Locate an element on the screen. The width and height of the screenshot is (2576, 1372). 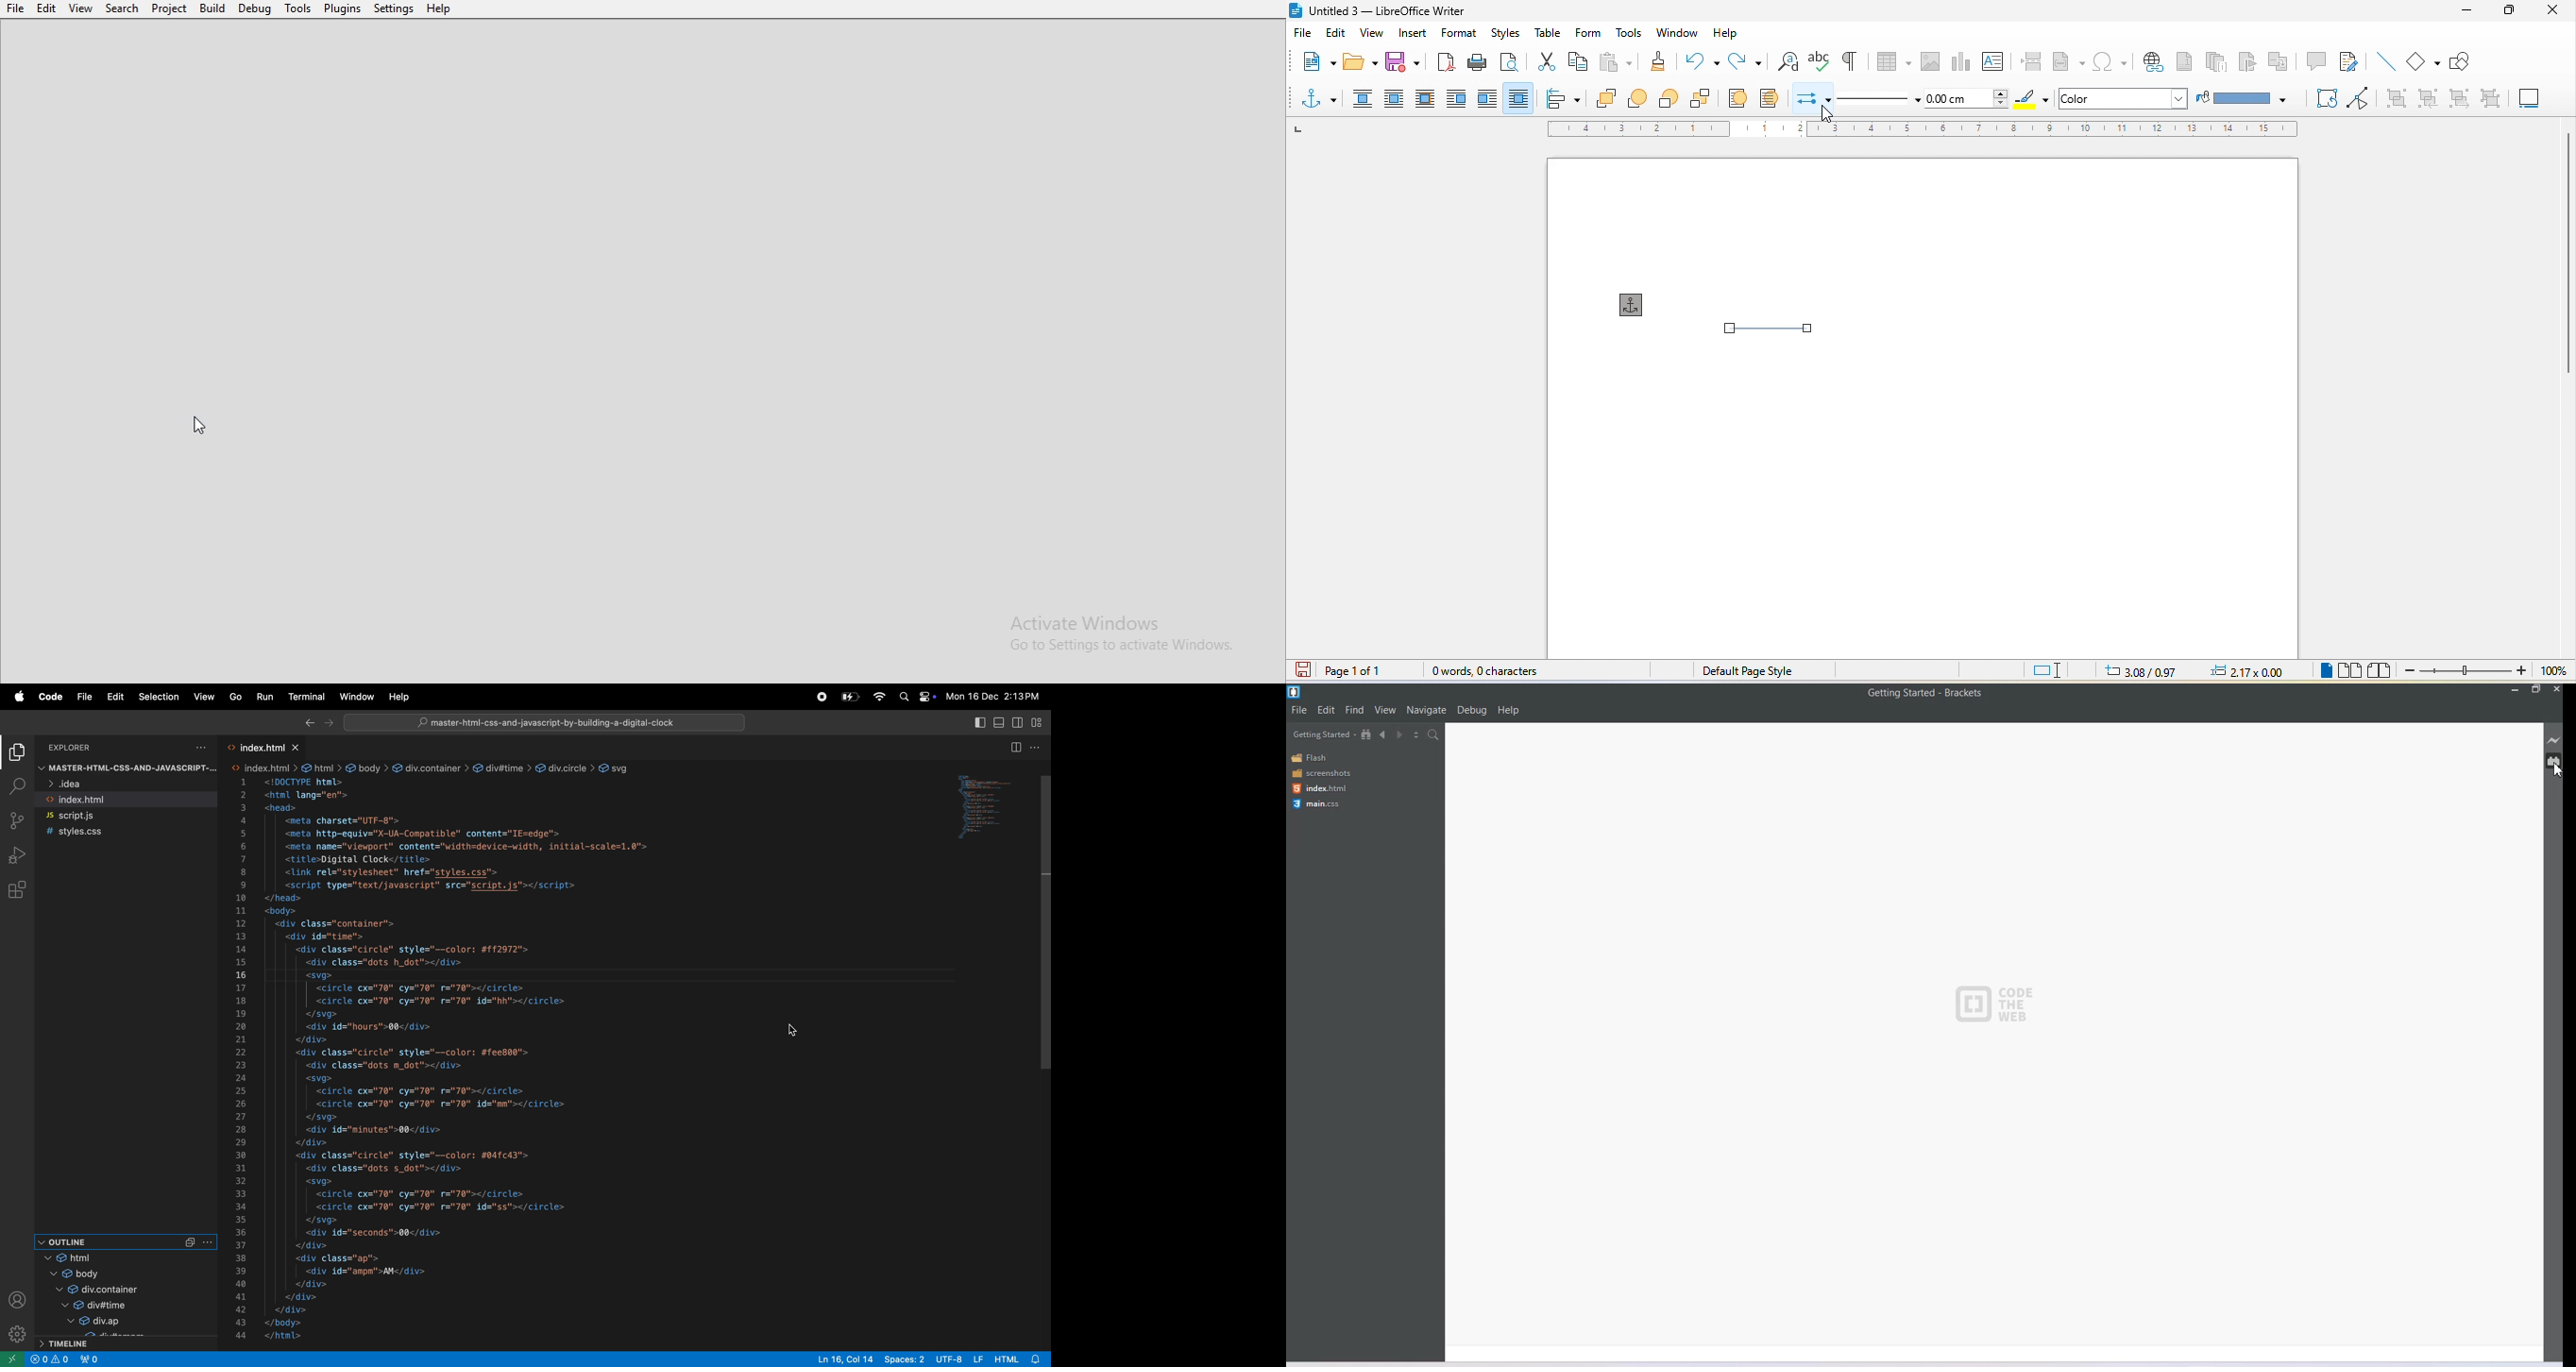
split editor right is located at coordinates (1015, 748).